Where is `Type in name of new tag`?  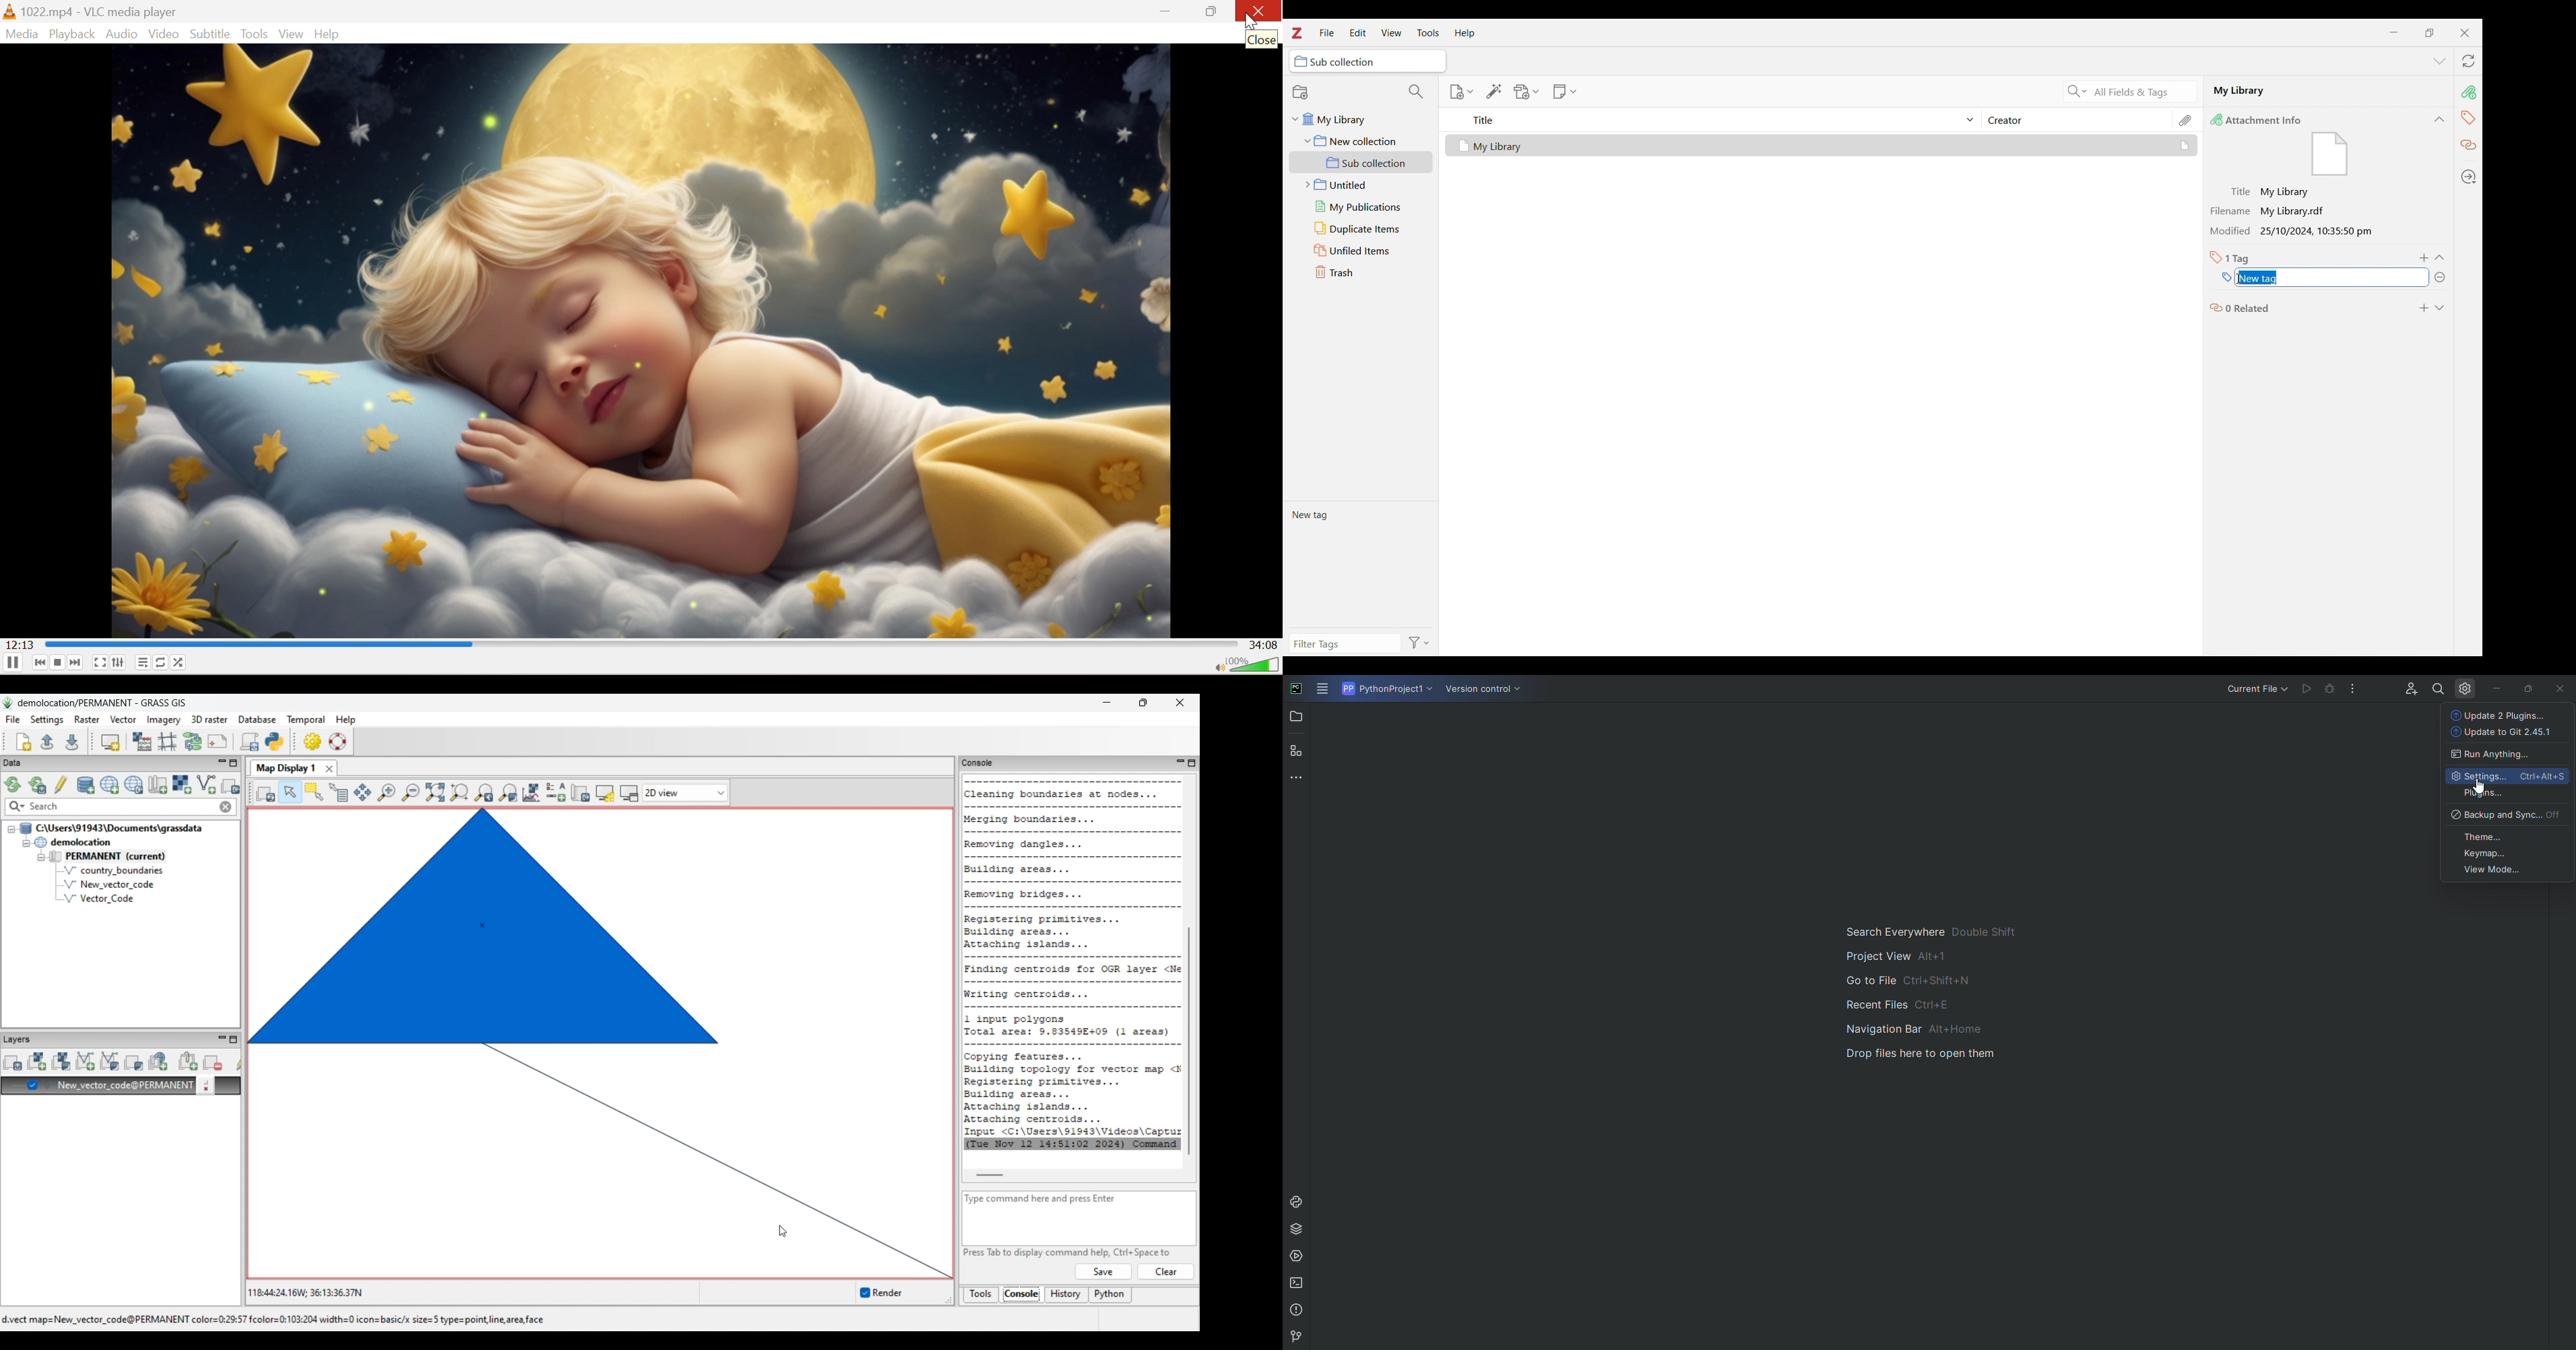 Type in name of new tag is located at coordinates (2227, 278).